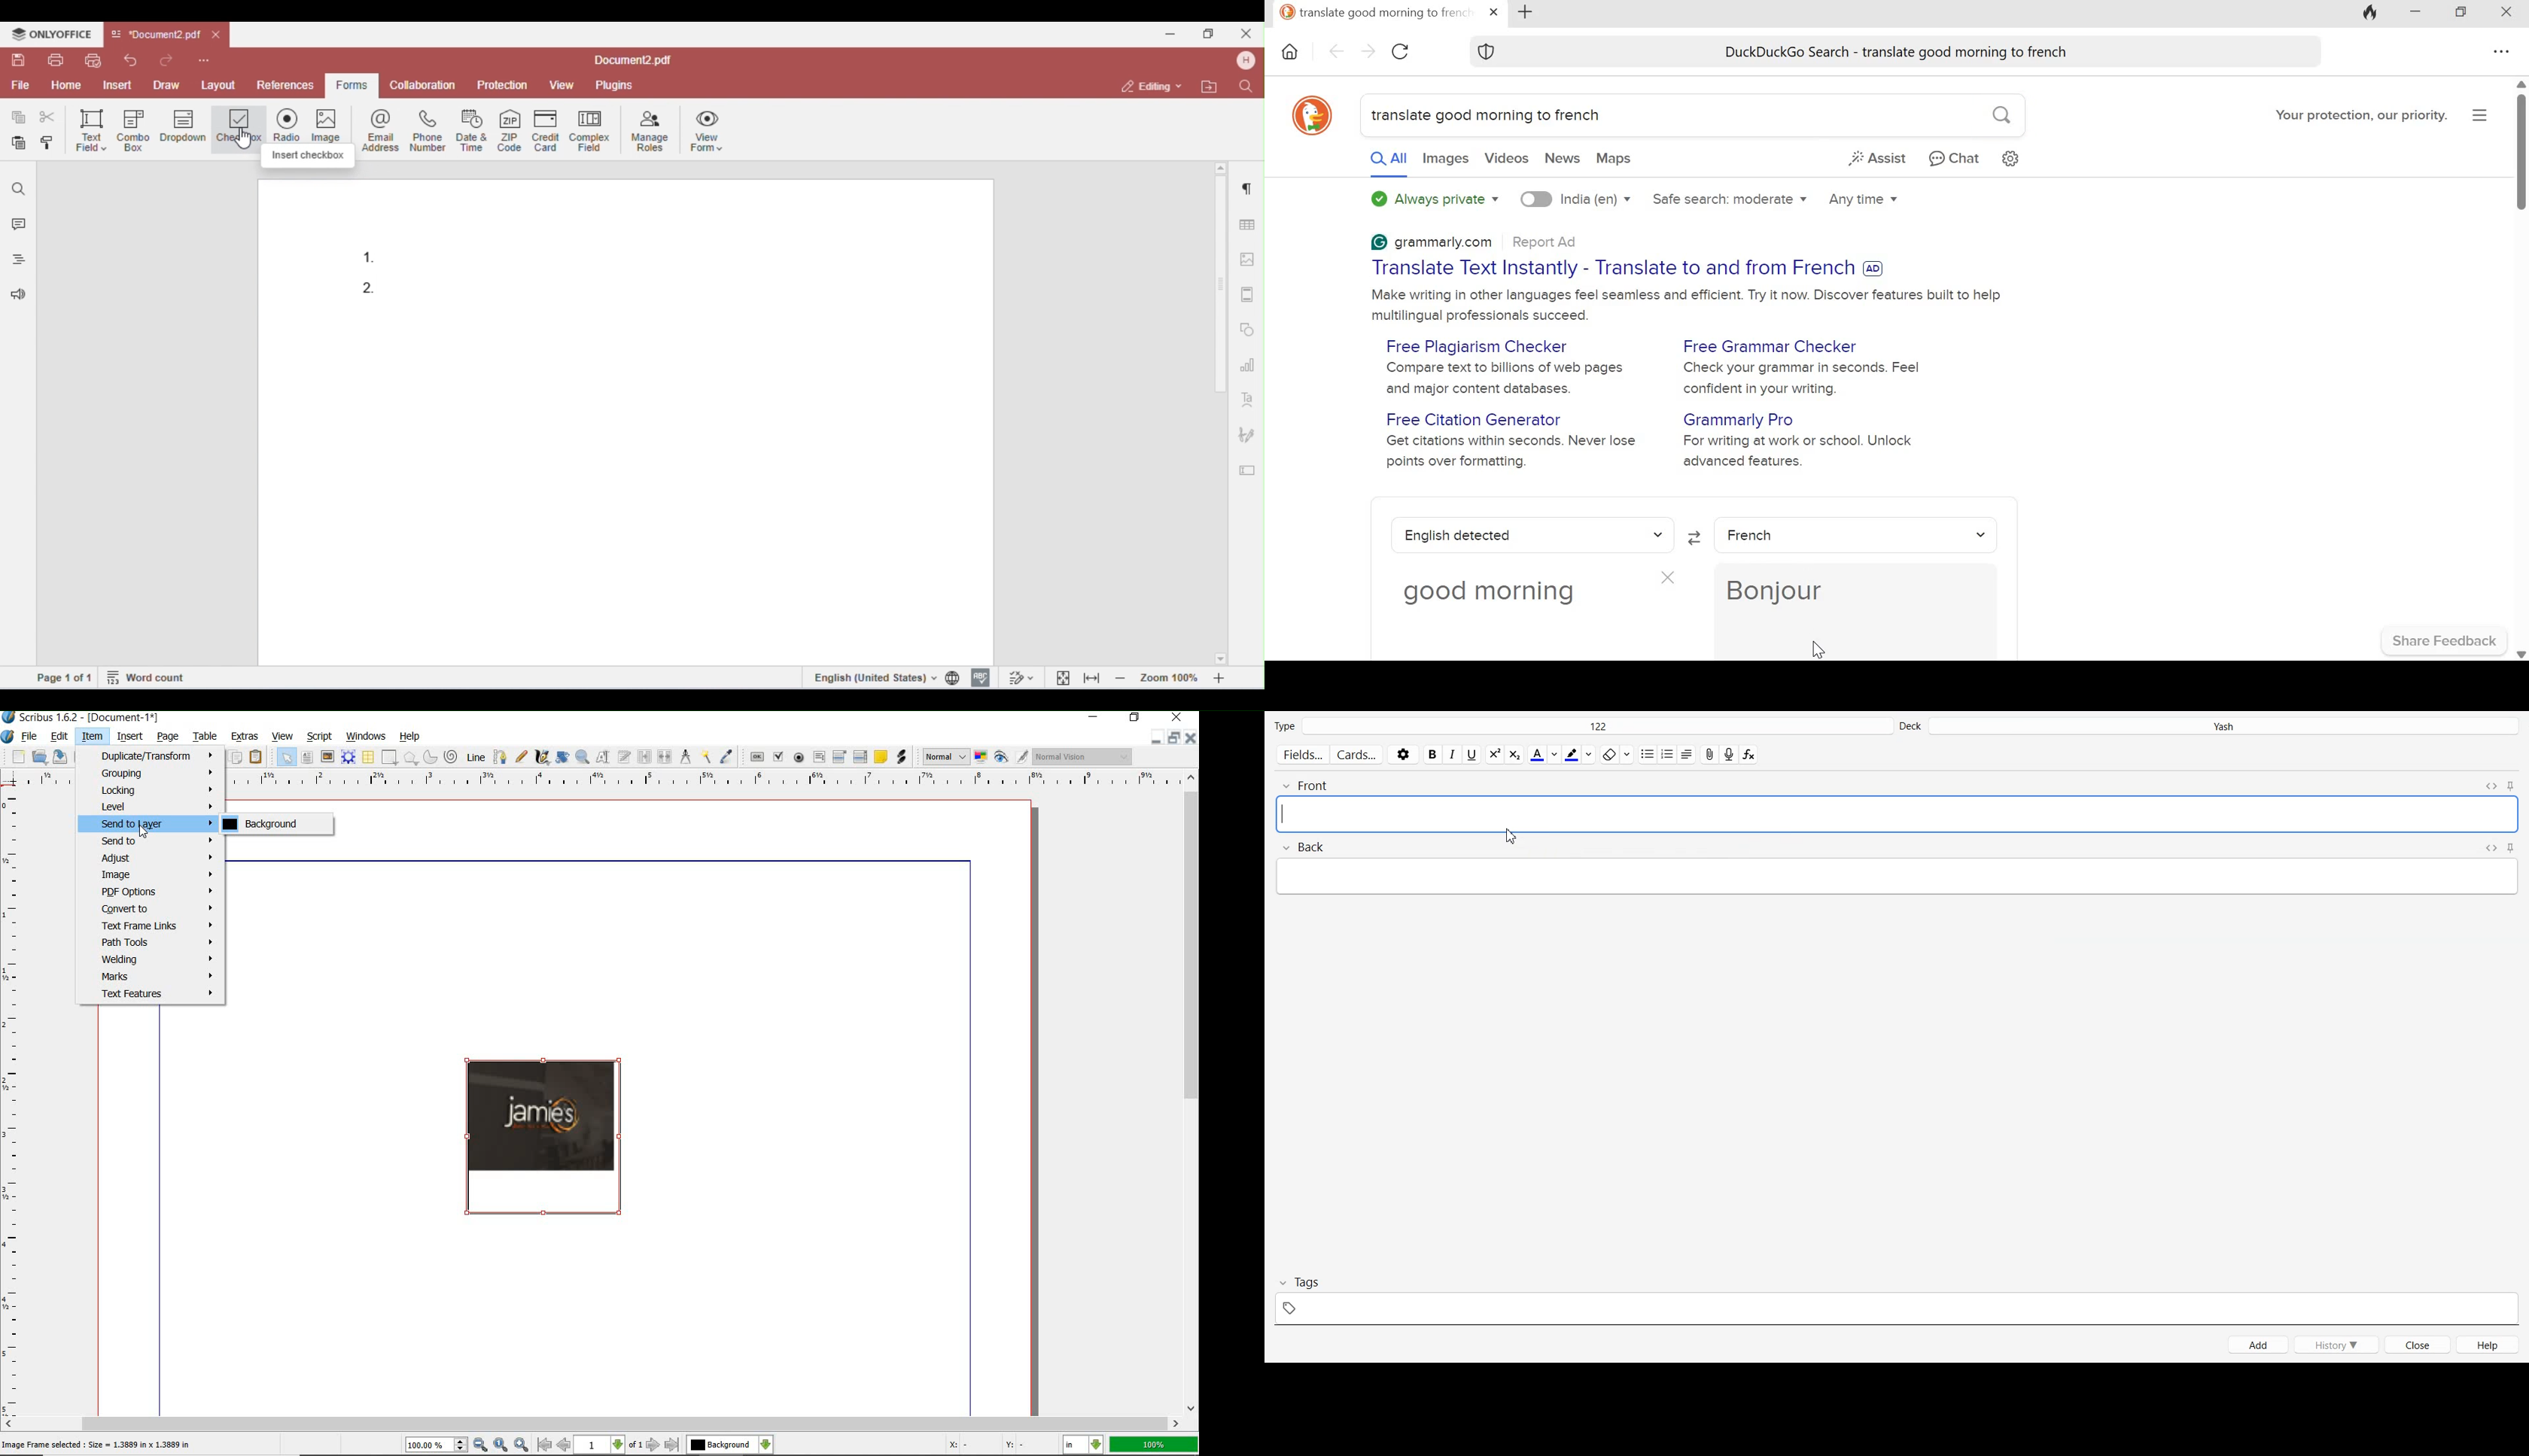 This screenshot has height=1456, width=2548. What do you see at coordinates (390, 756) in the screenshot?
I see `shape` at bounding box center [390, 756].